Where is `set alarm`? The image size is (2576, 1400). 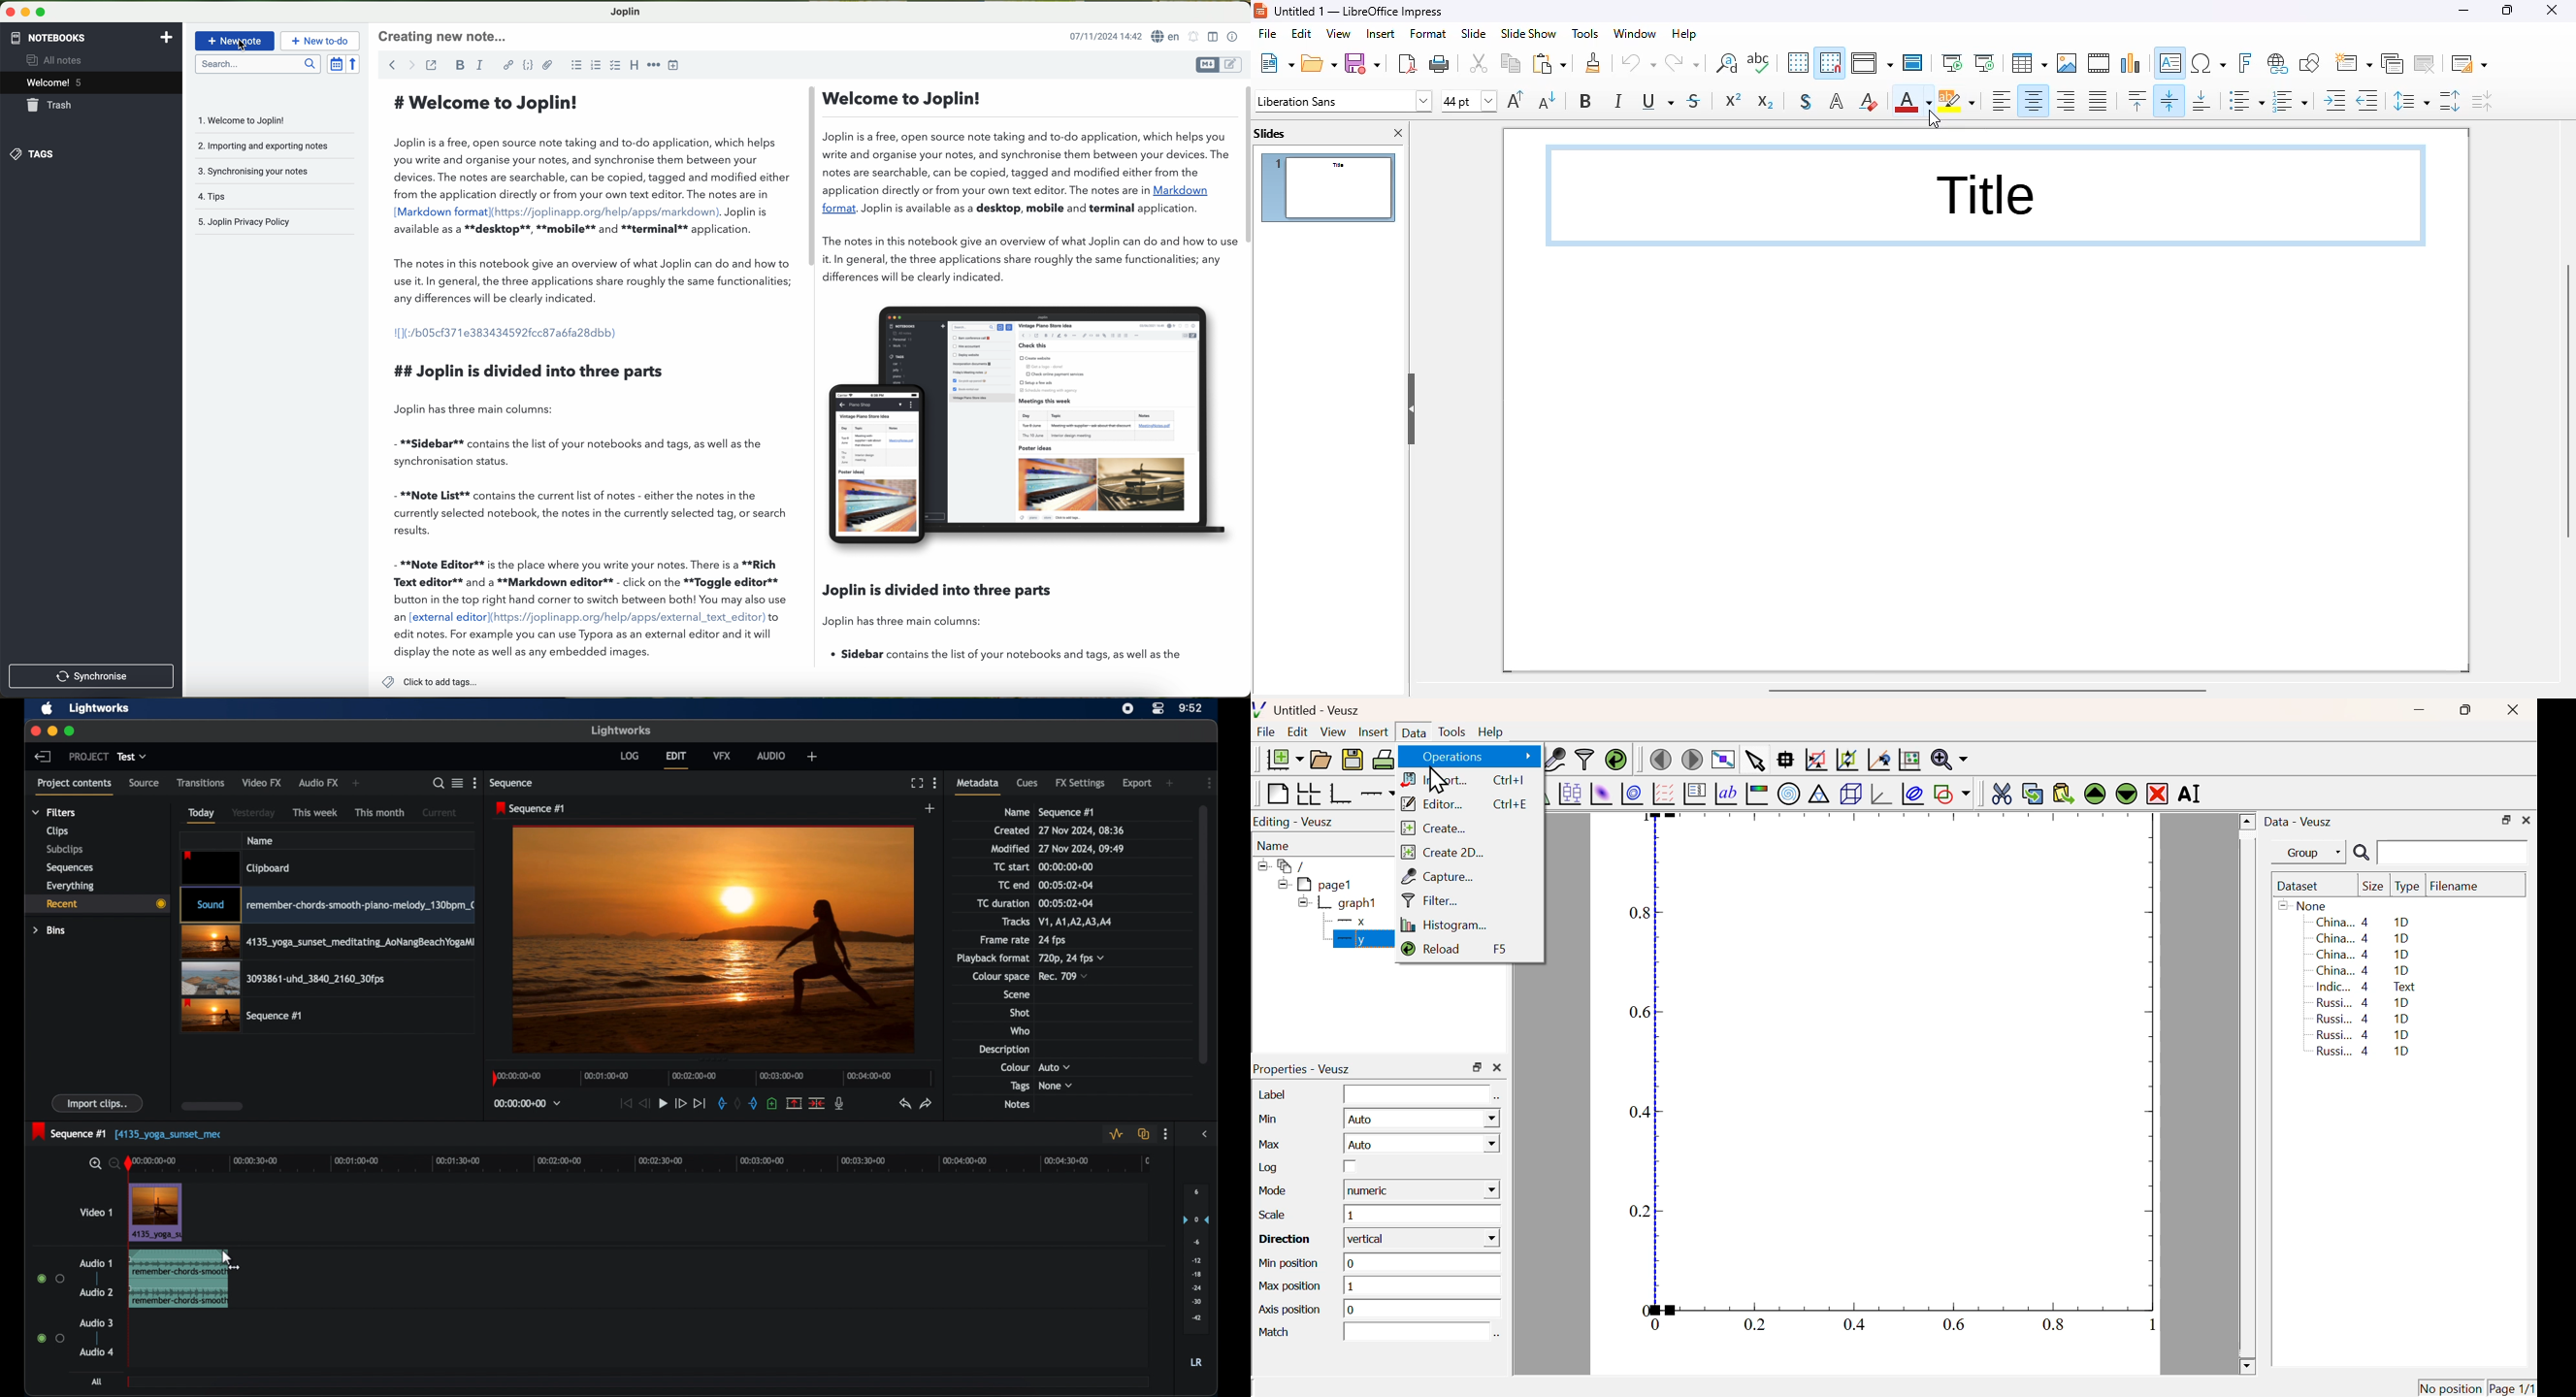
set alarm is located at coordinates (1194, 38).